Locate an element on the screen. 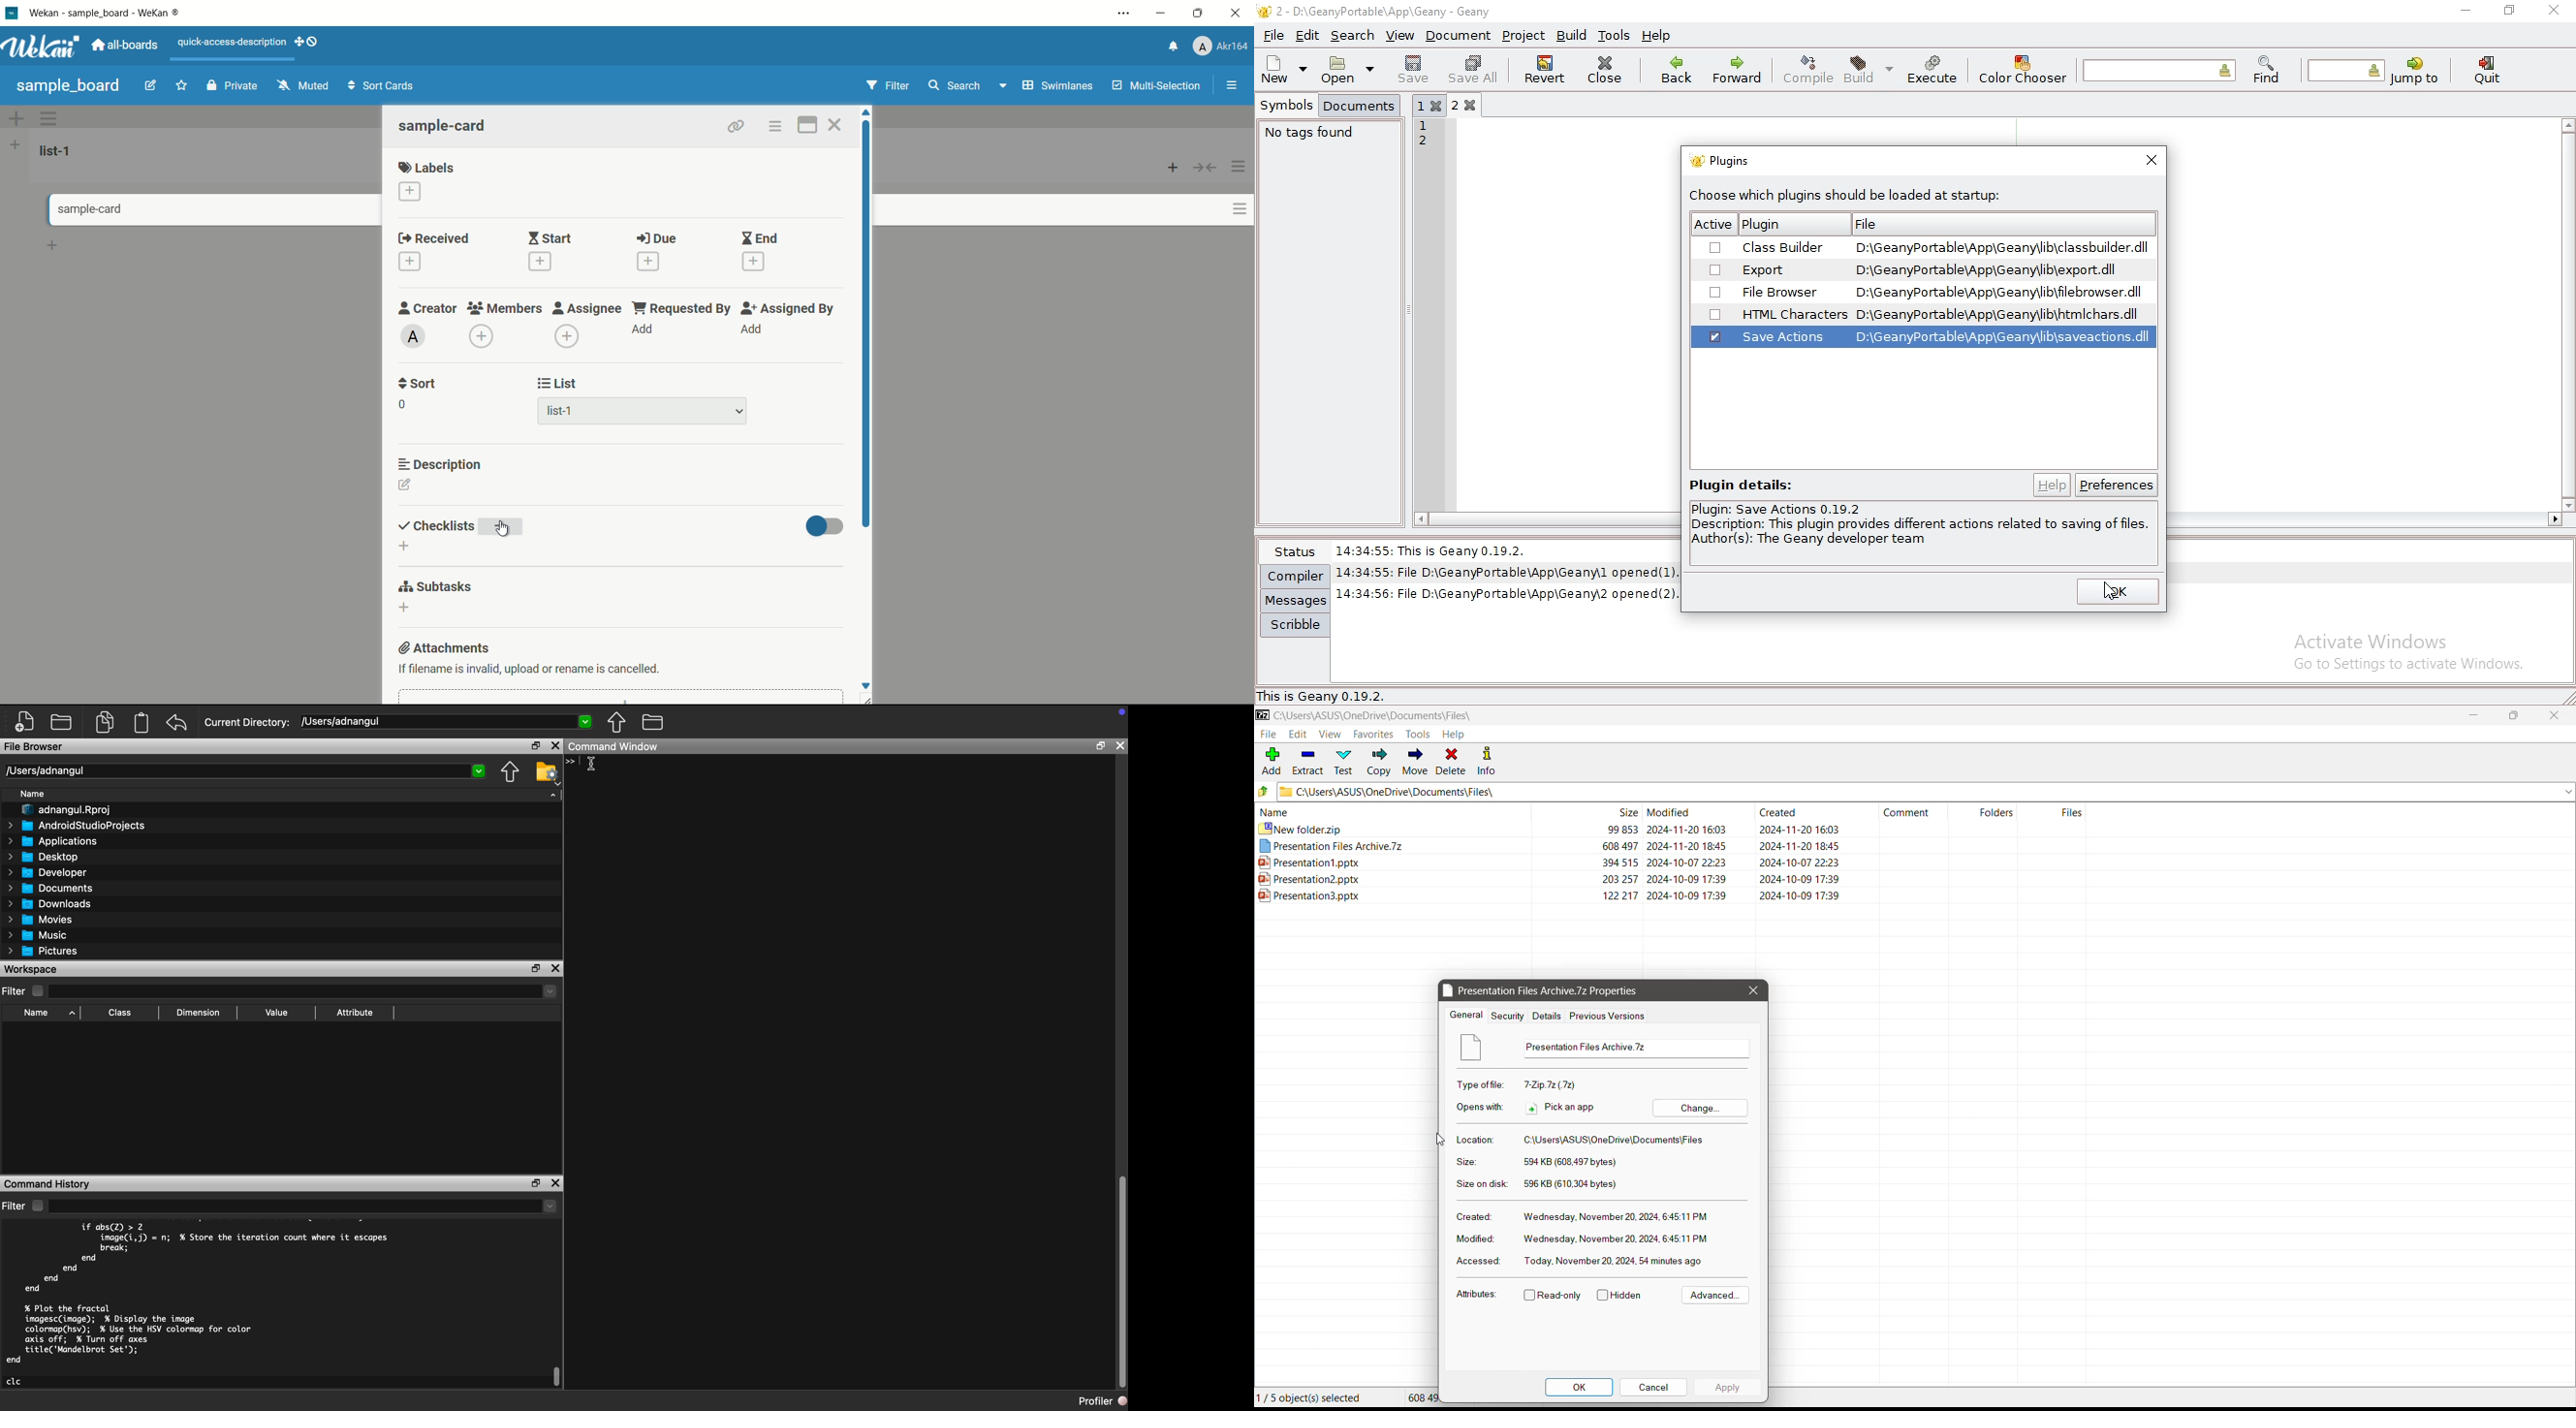 The height and width of the screenshot is (1428, 2576). Filter is located at coordinates (14, 991).